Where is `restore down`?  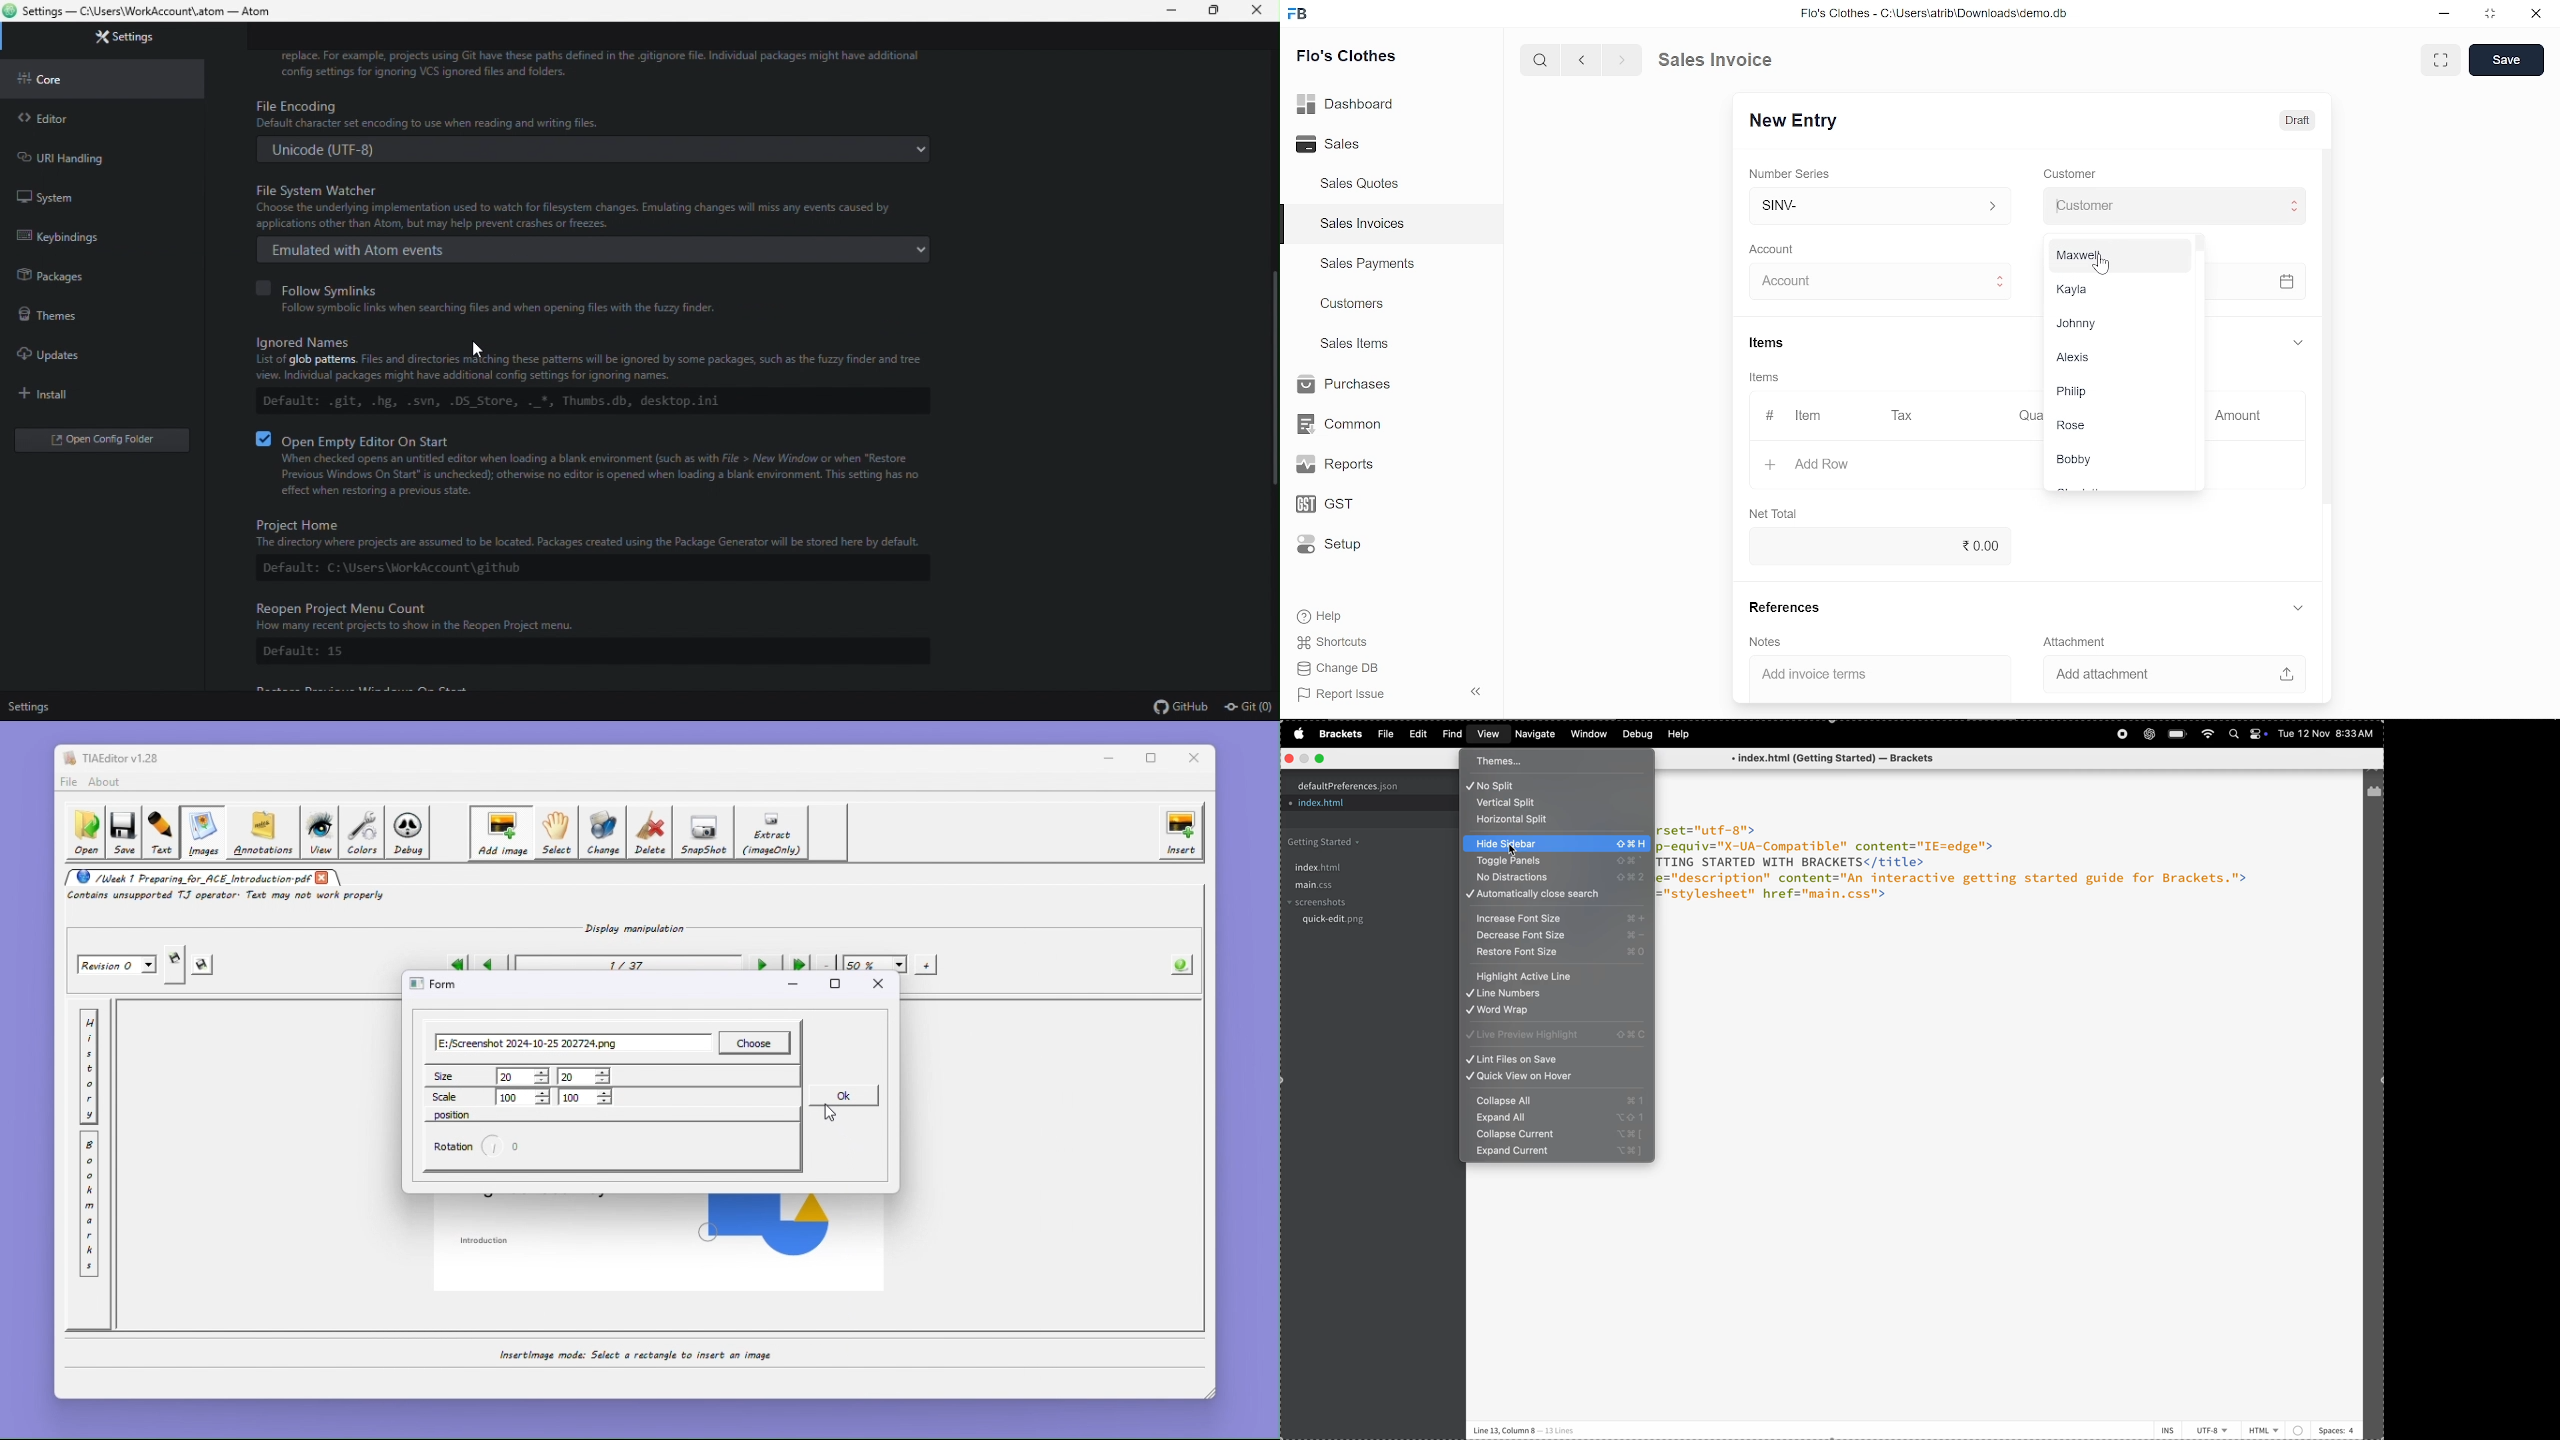
restore down is located at coordinates (2487, 15).